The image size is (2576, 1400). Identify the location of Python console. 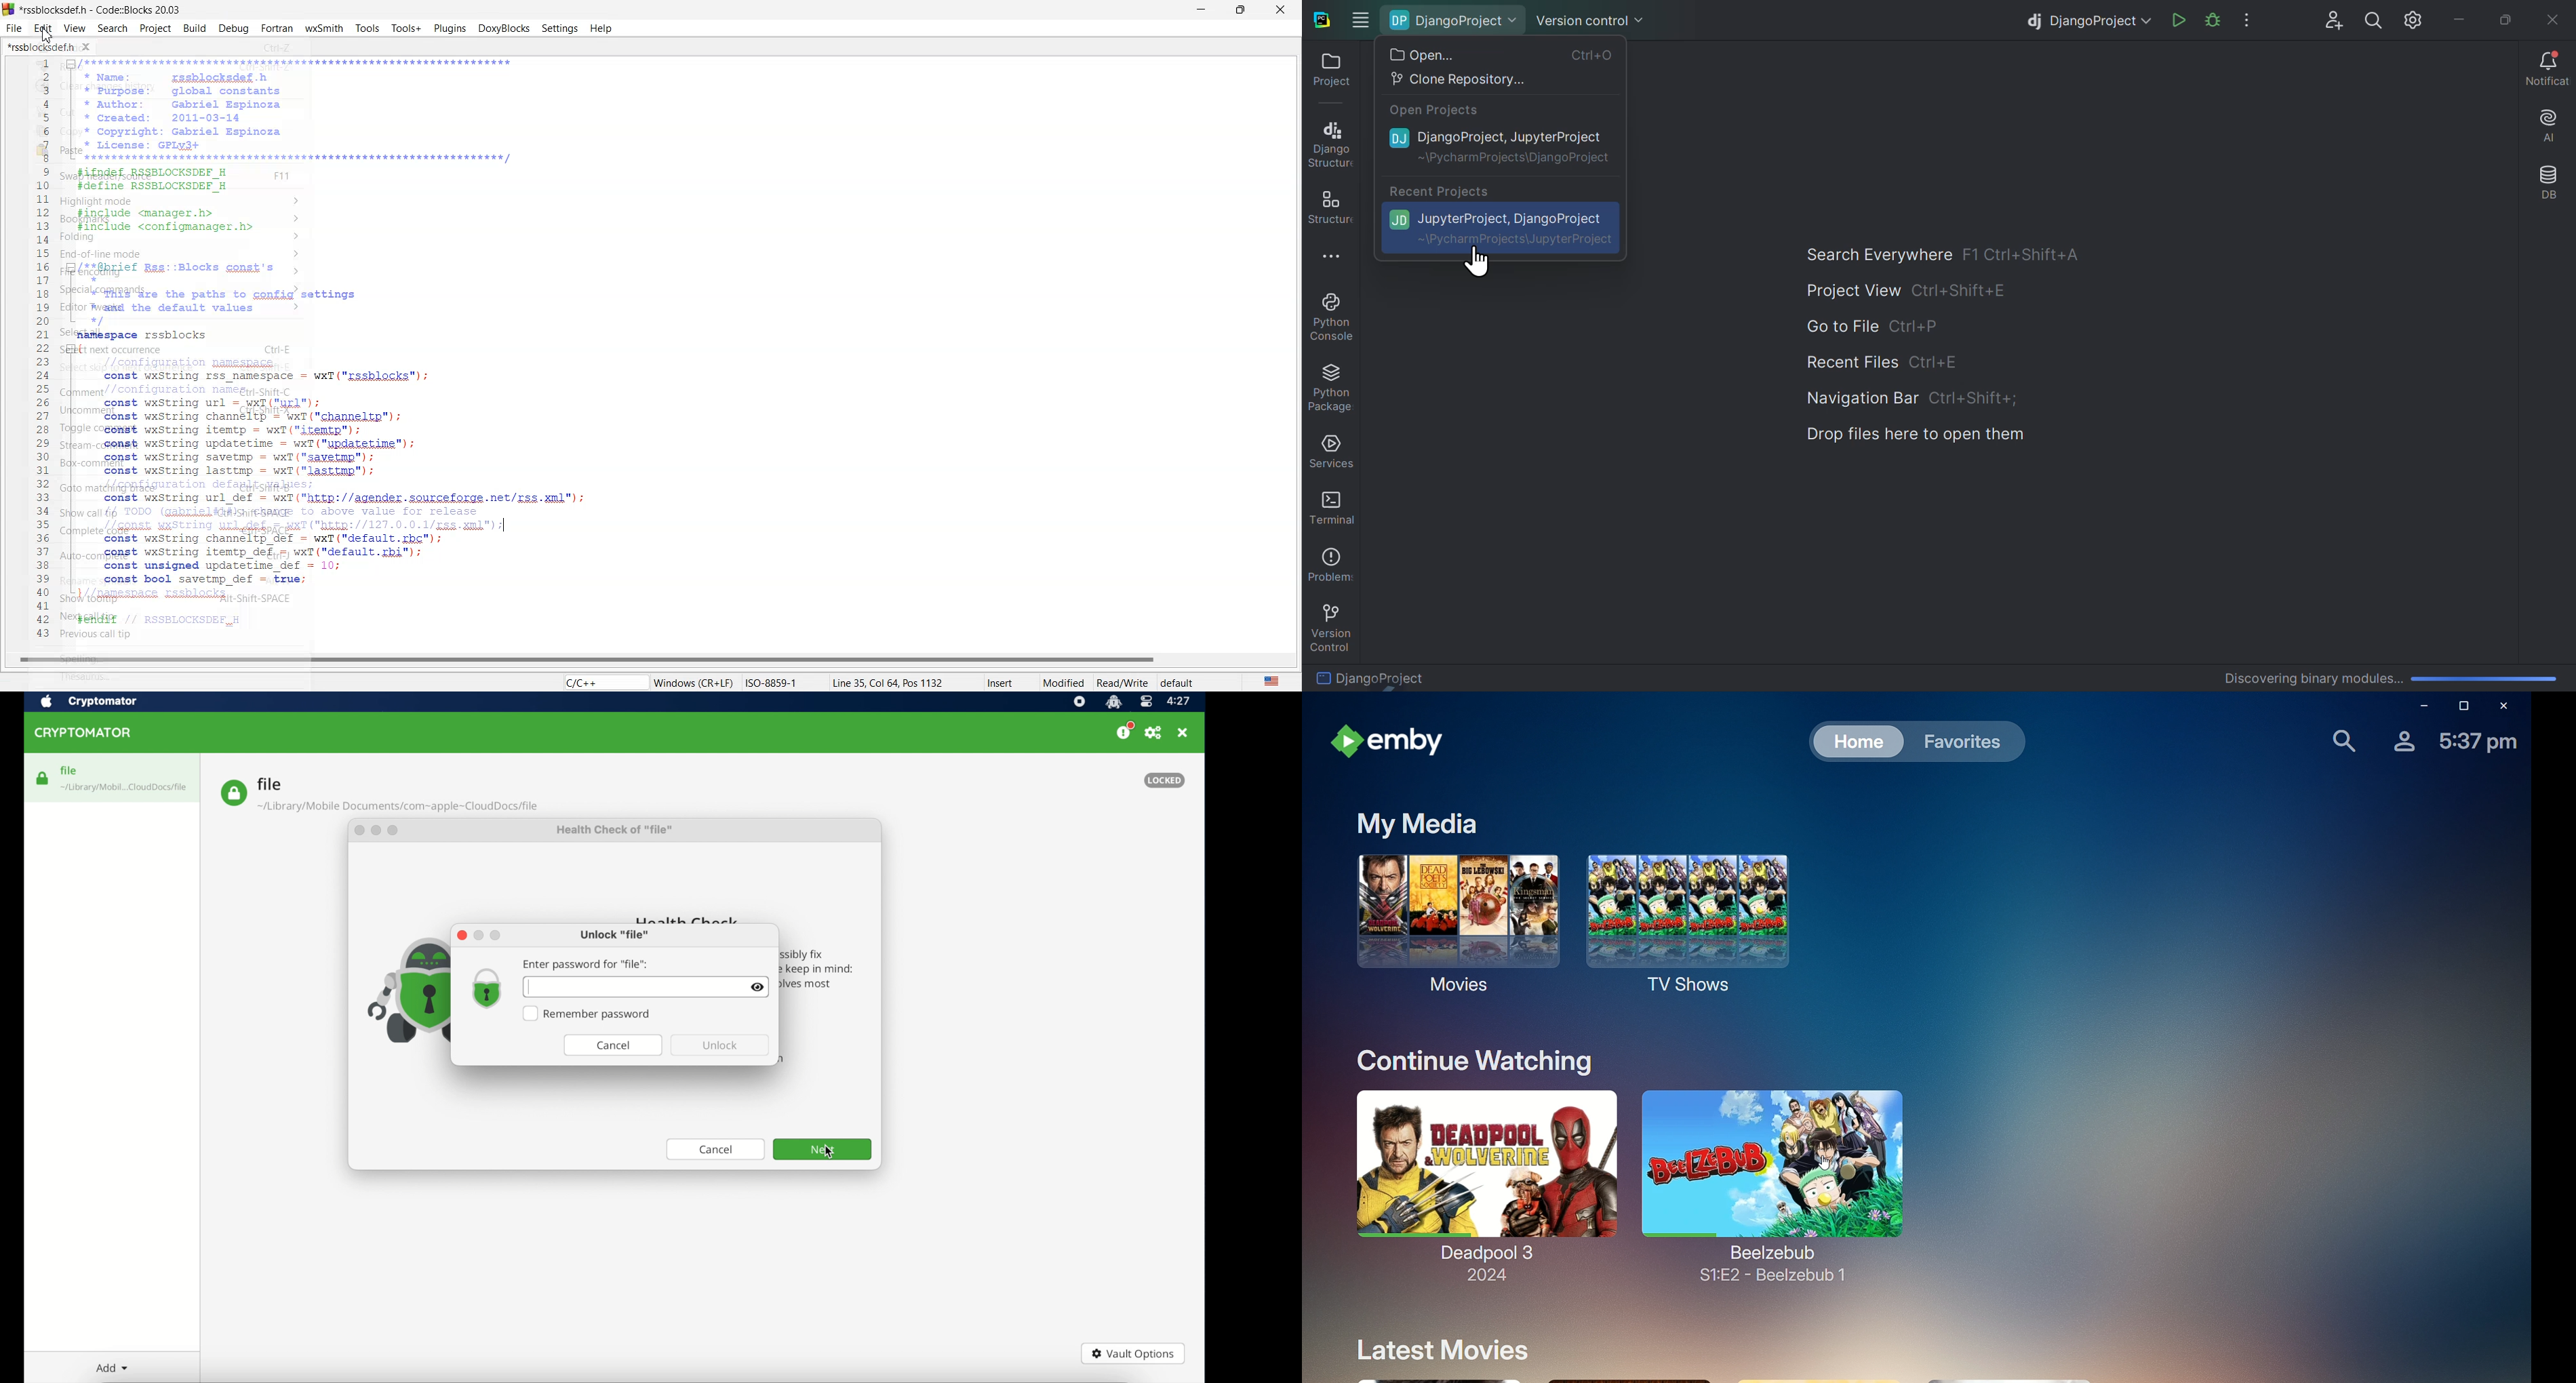
(1335, 319).